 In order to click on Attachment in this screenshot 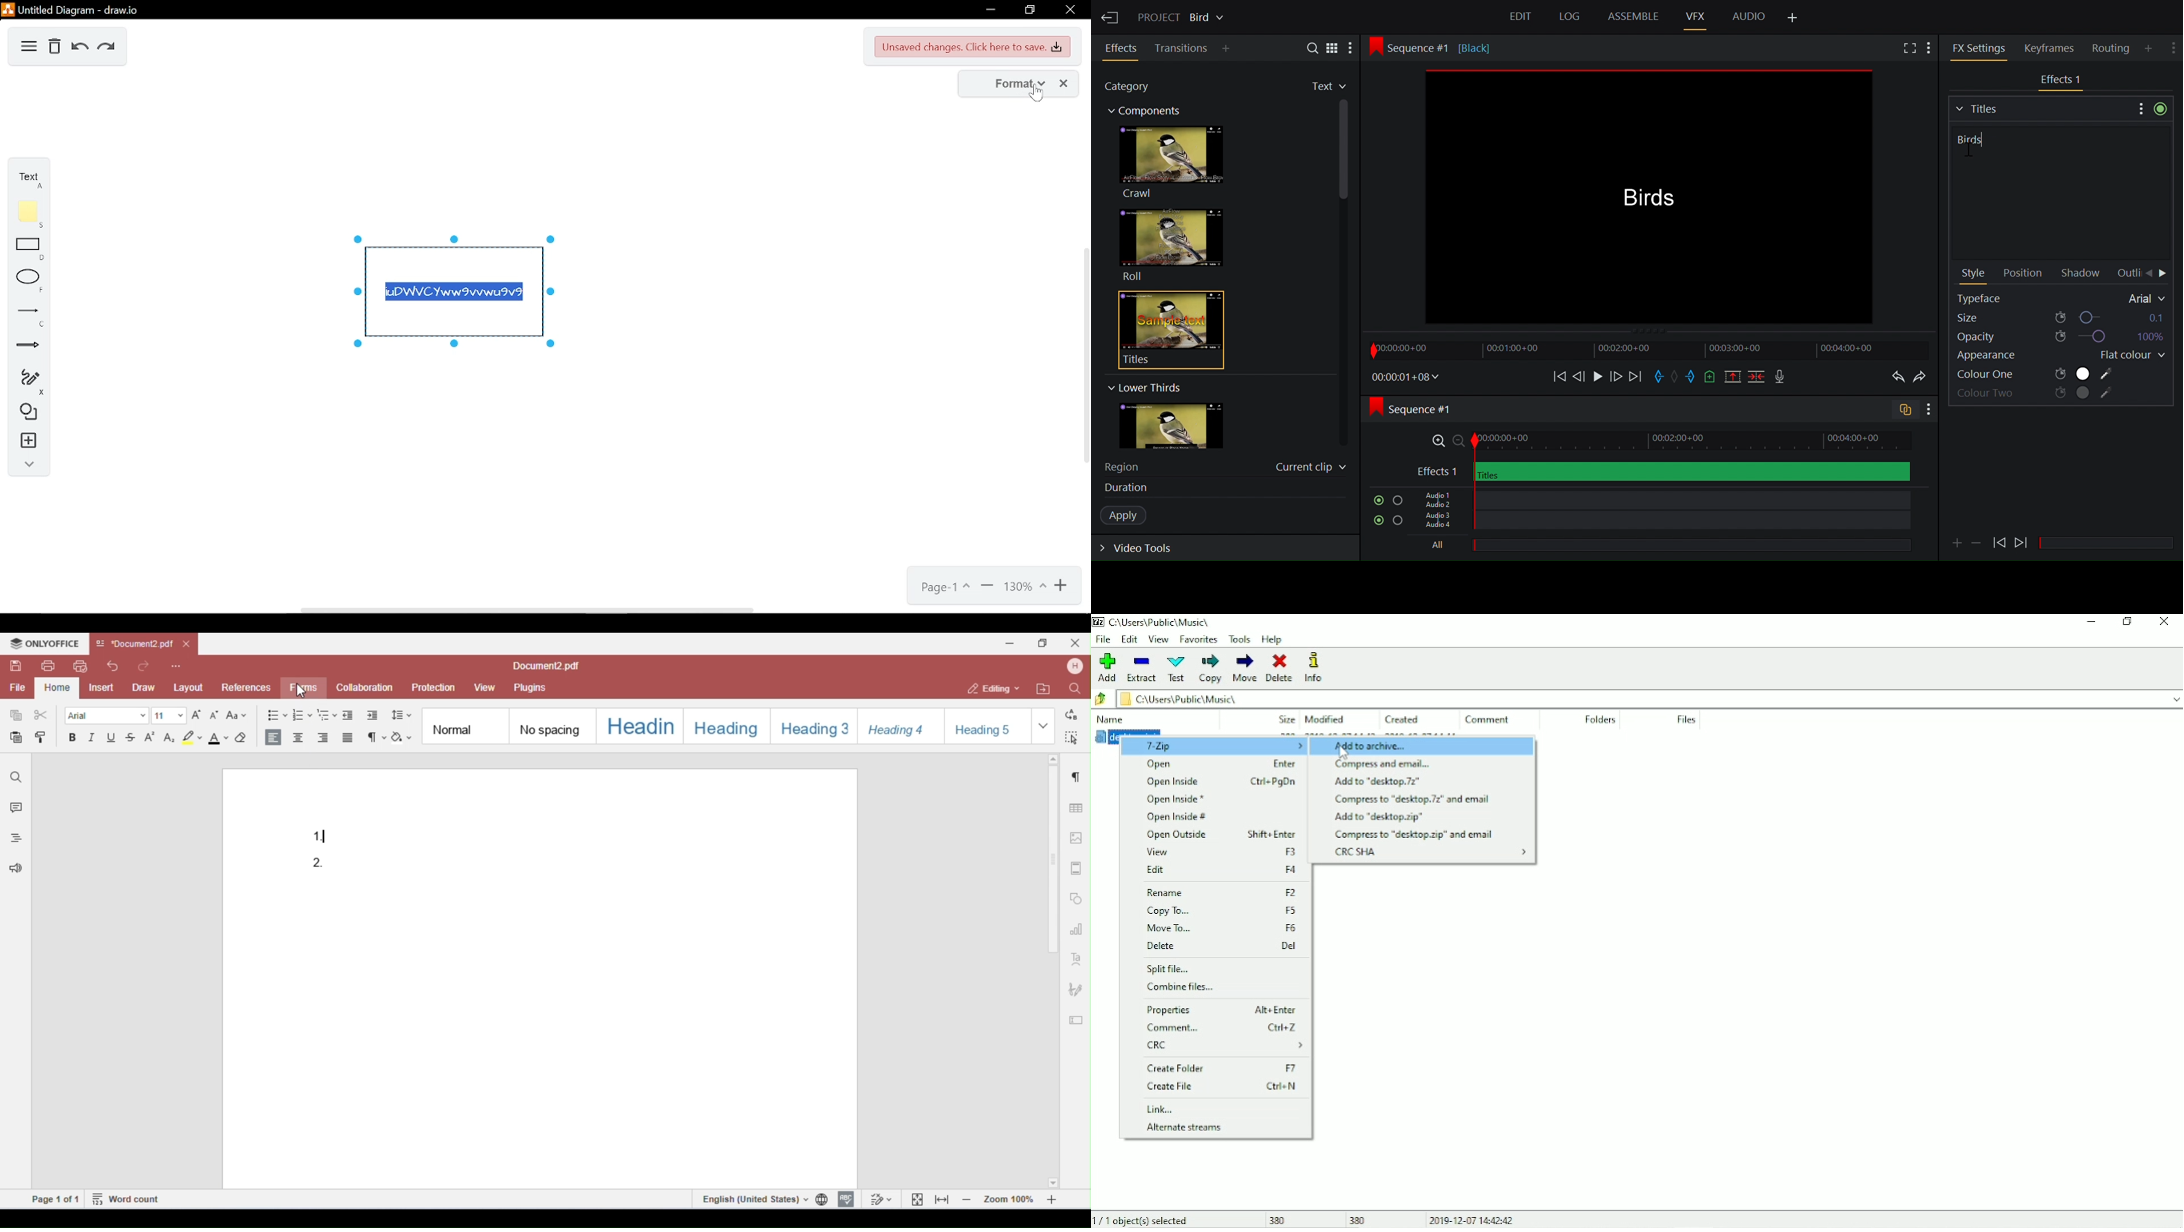, I will do `click(1957, 544)`.